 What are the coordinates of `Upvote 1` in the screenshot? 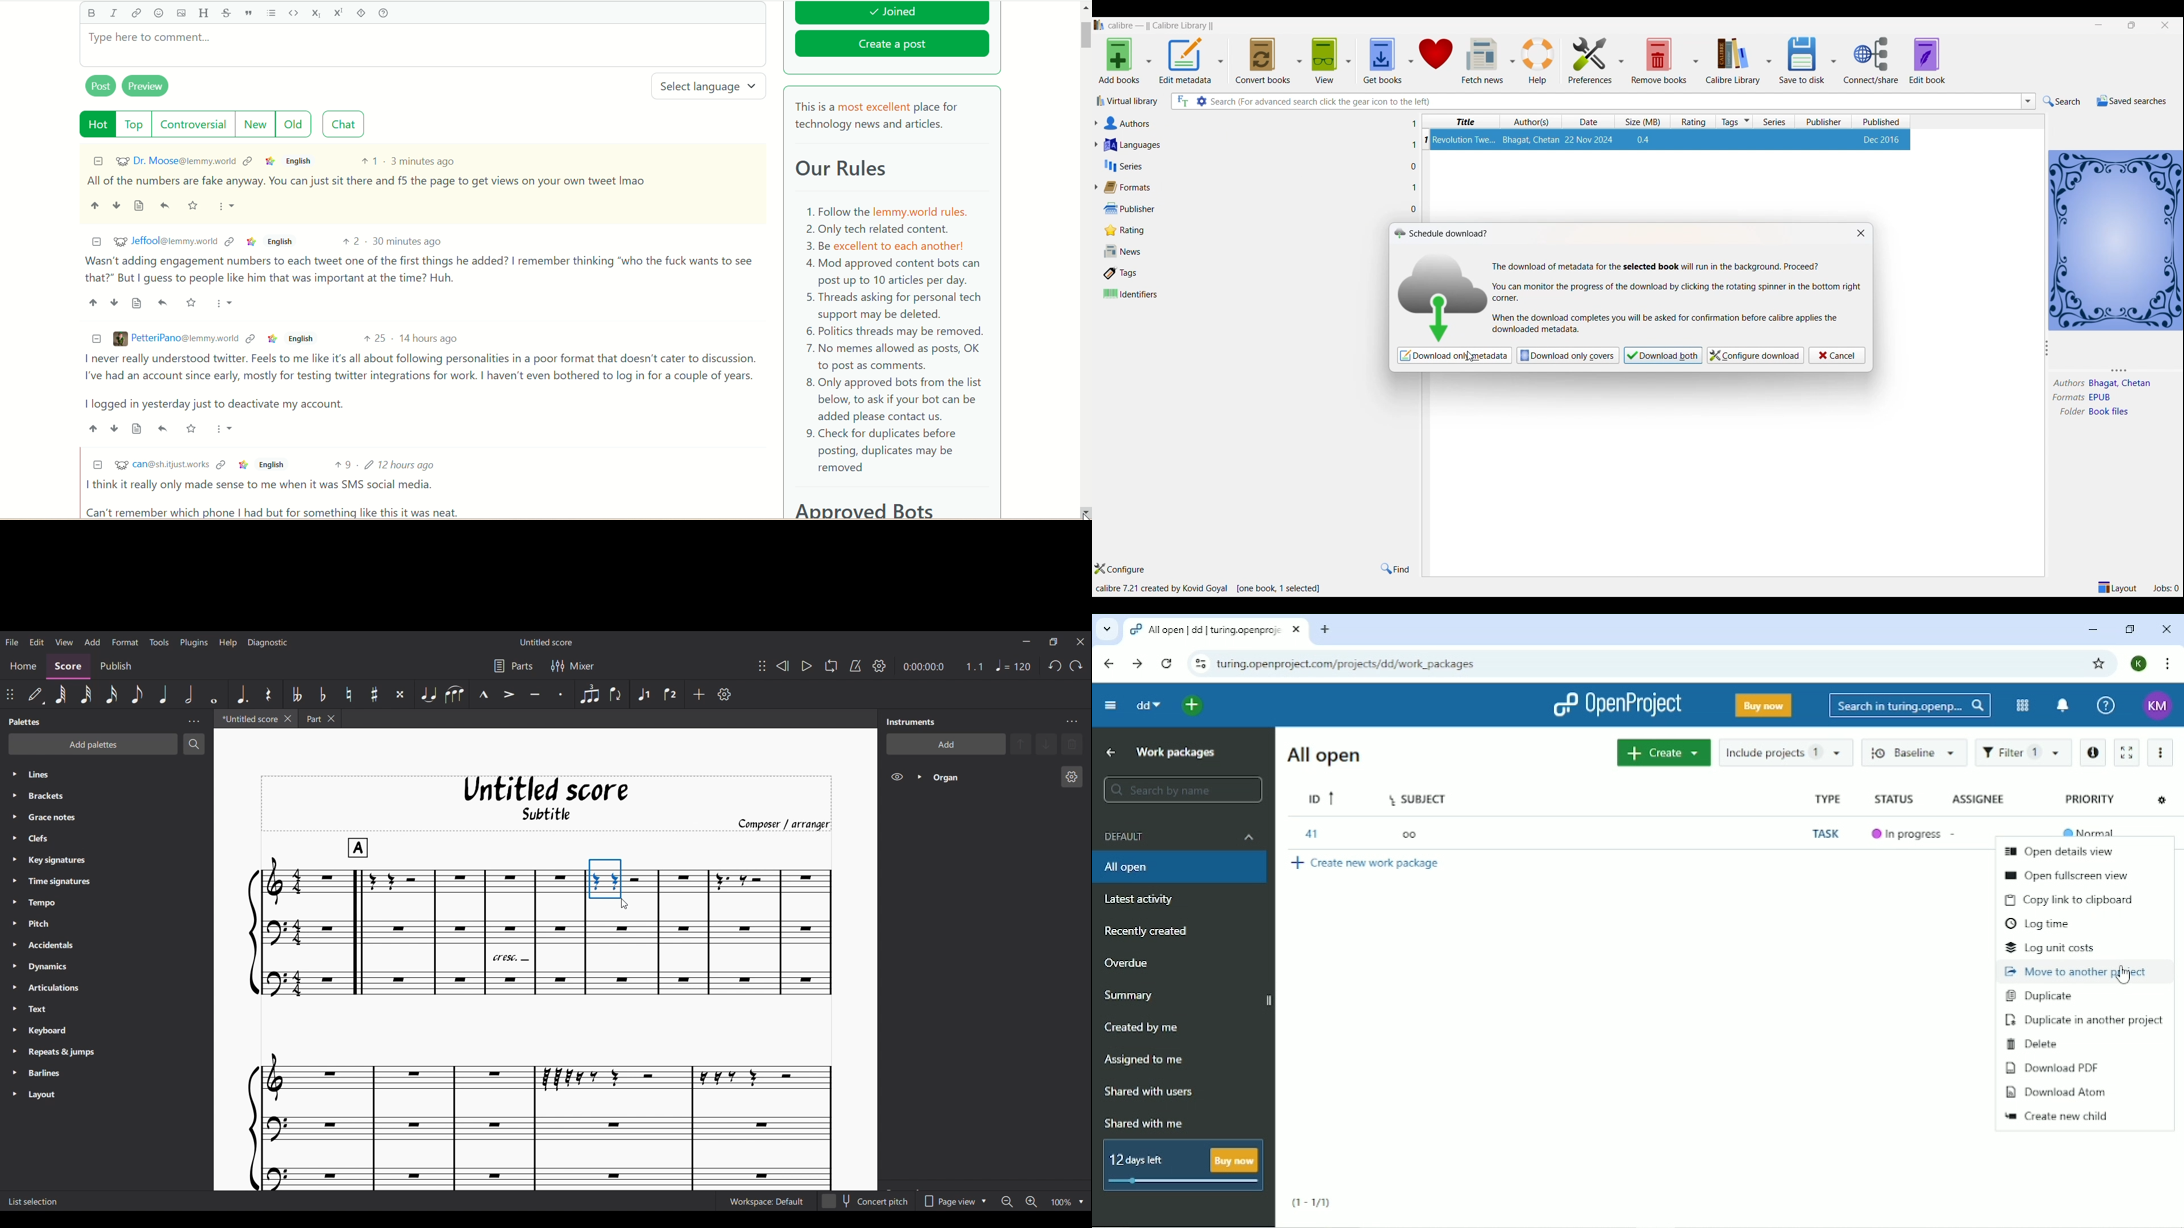 It's located at (369, 161).